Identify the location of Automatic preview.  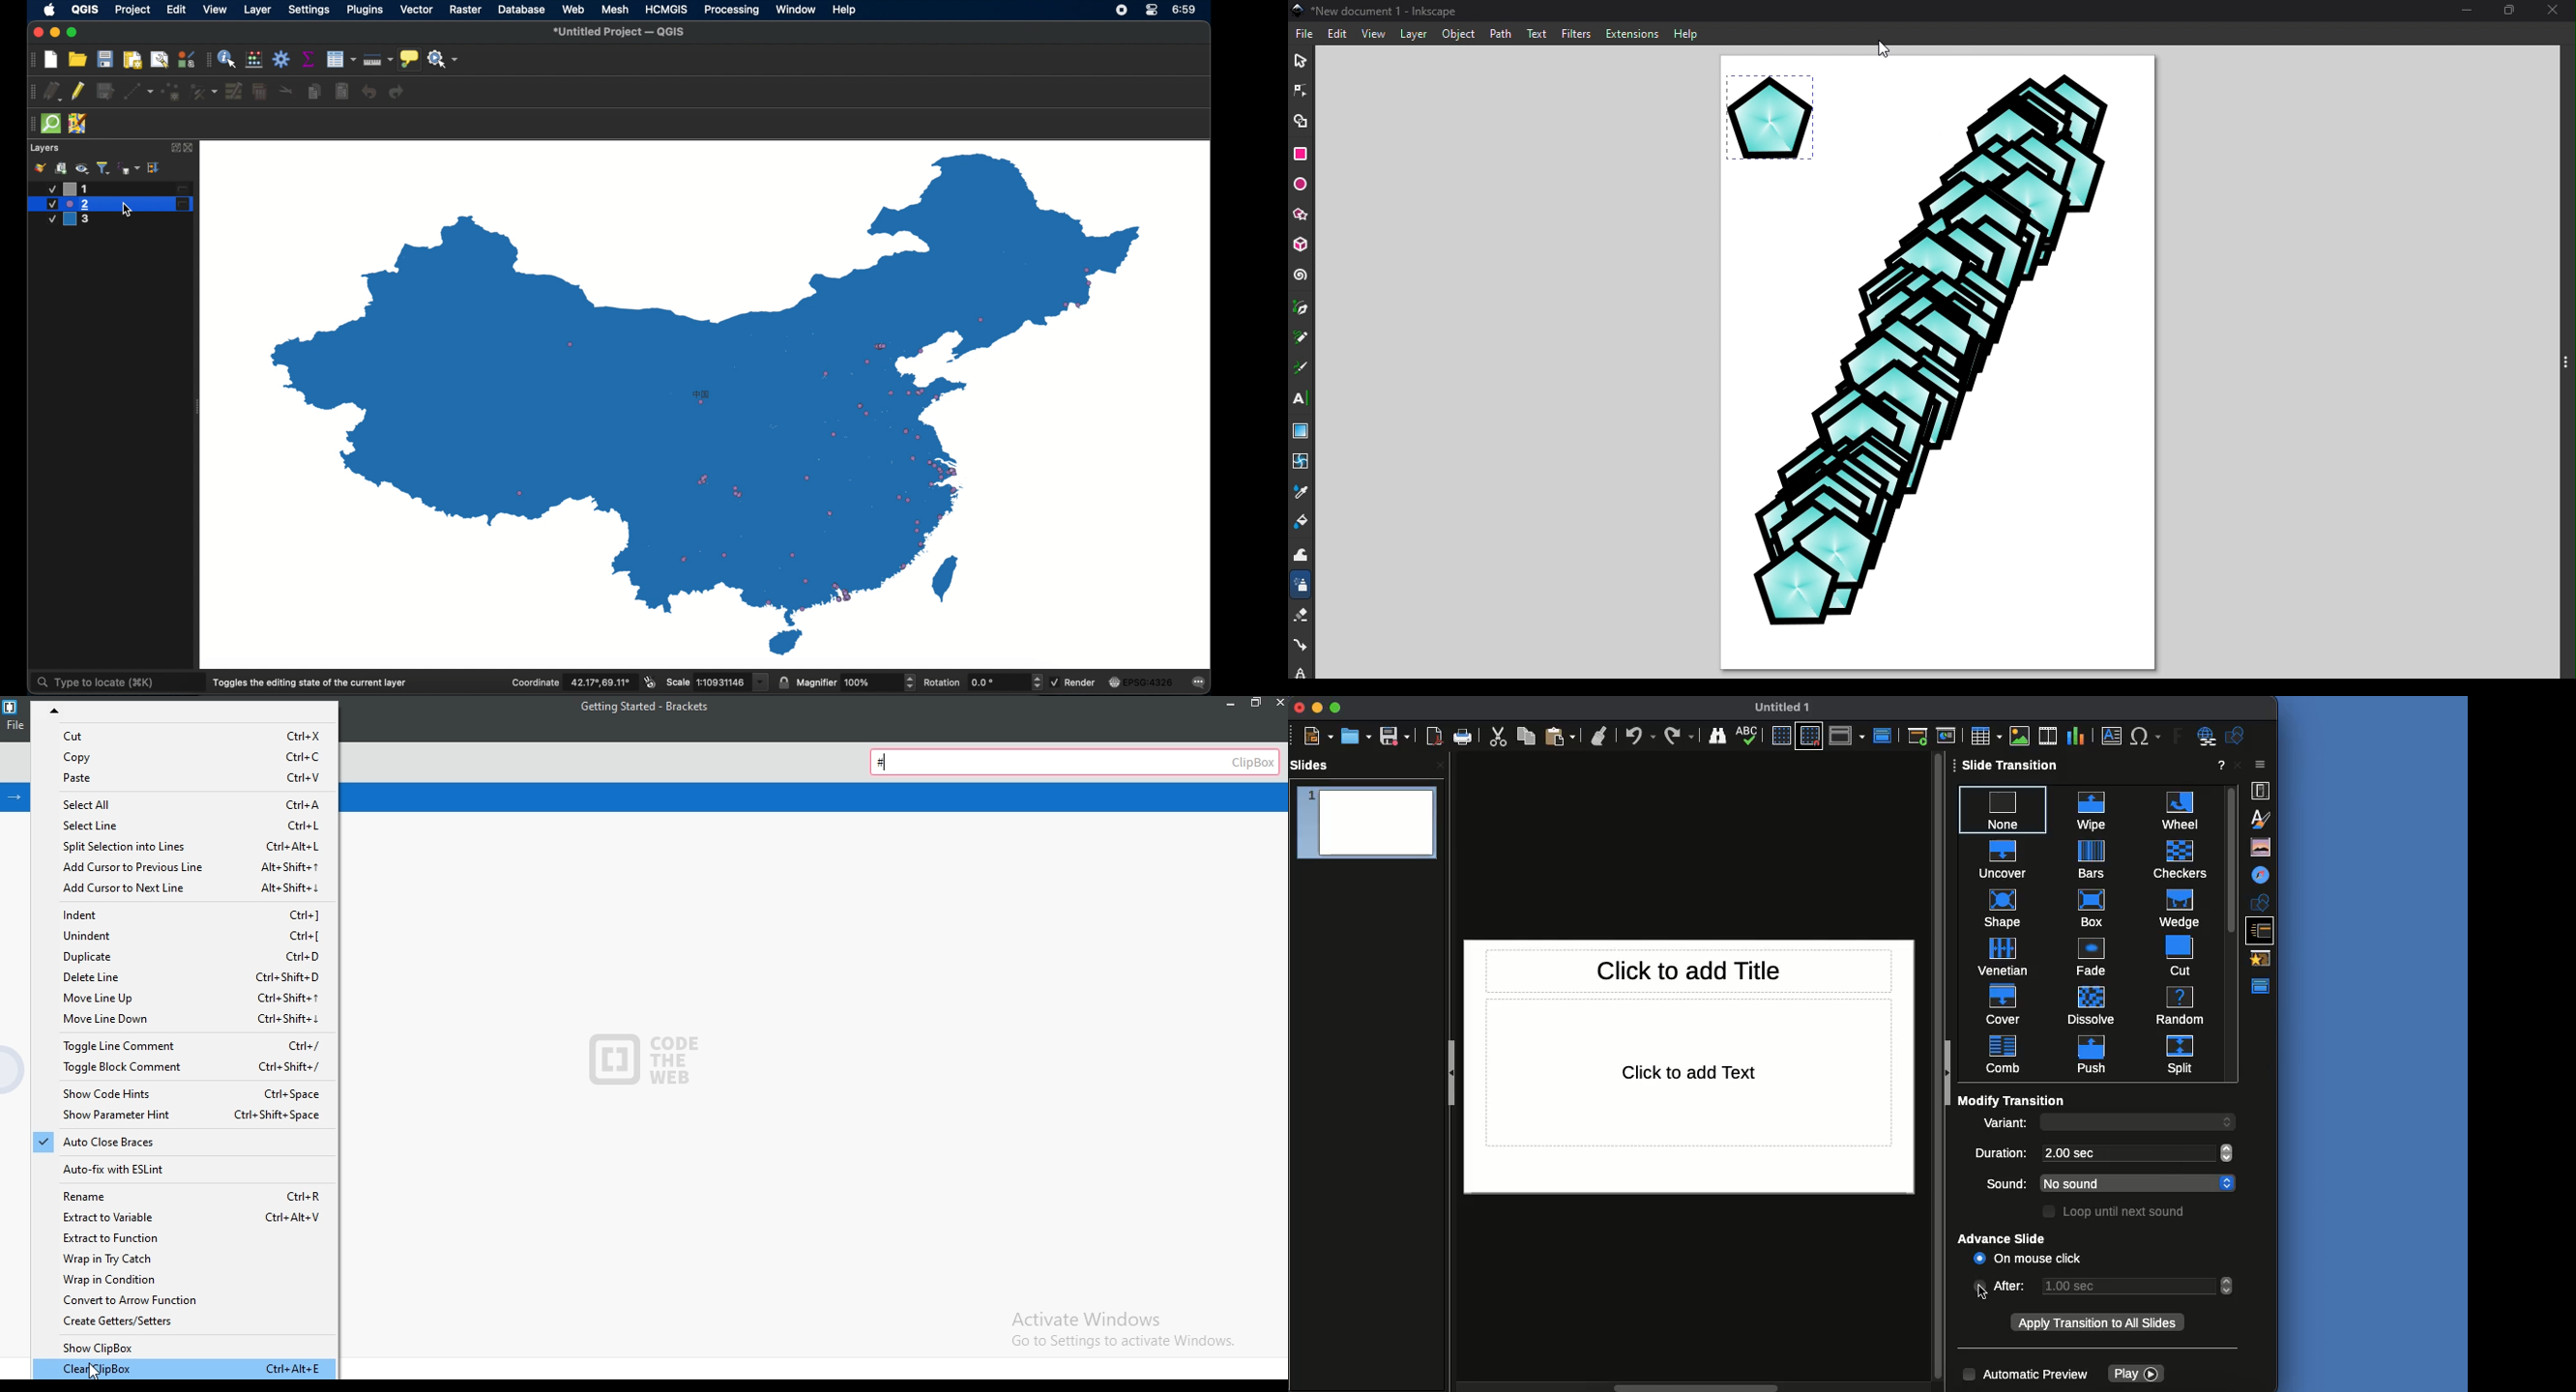
(2027, 1375).